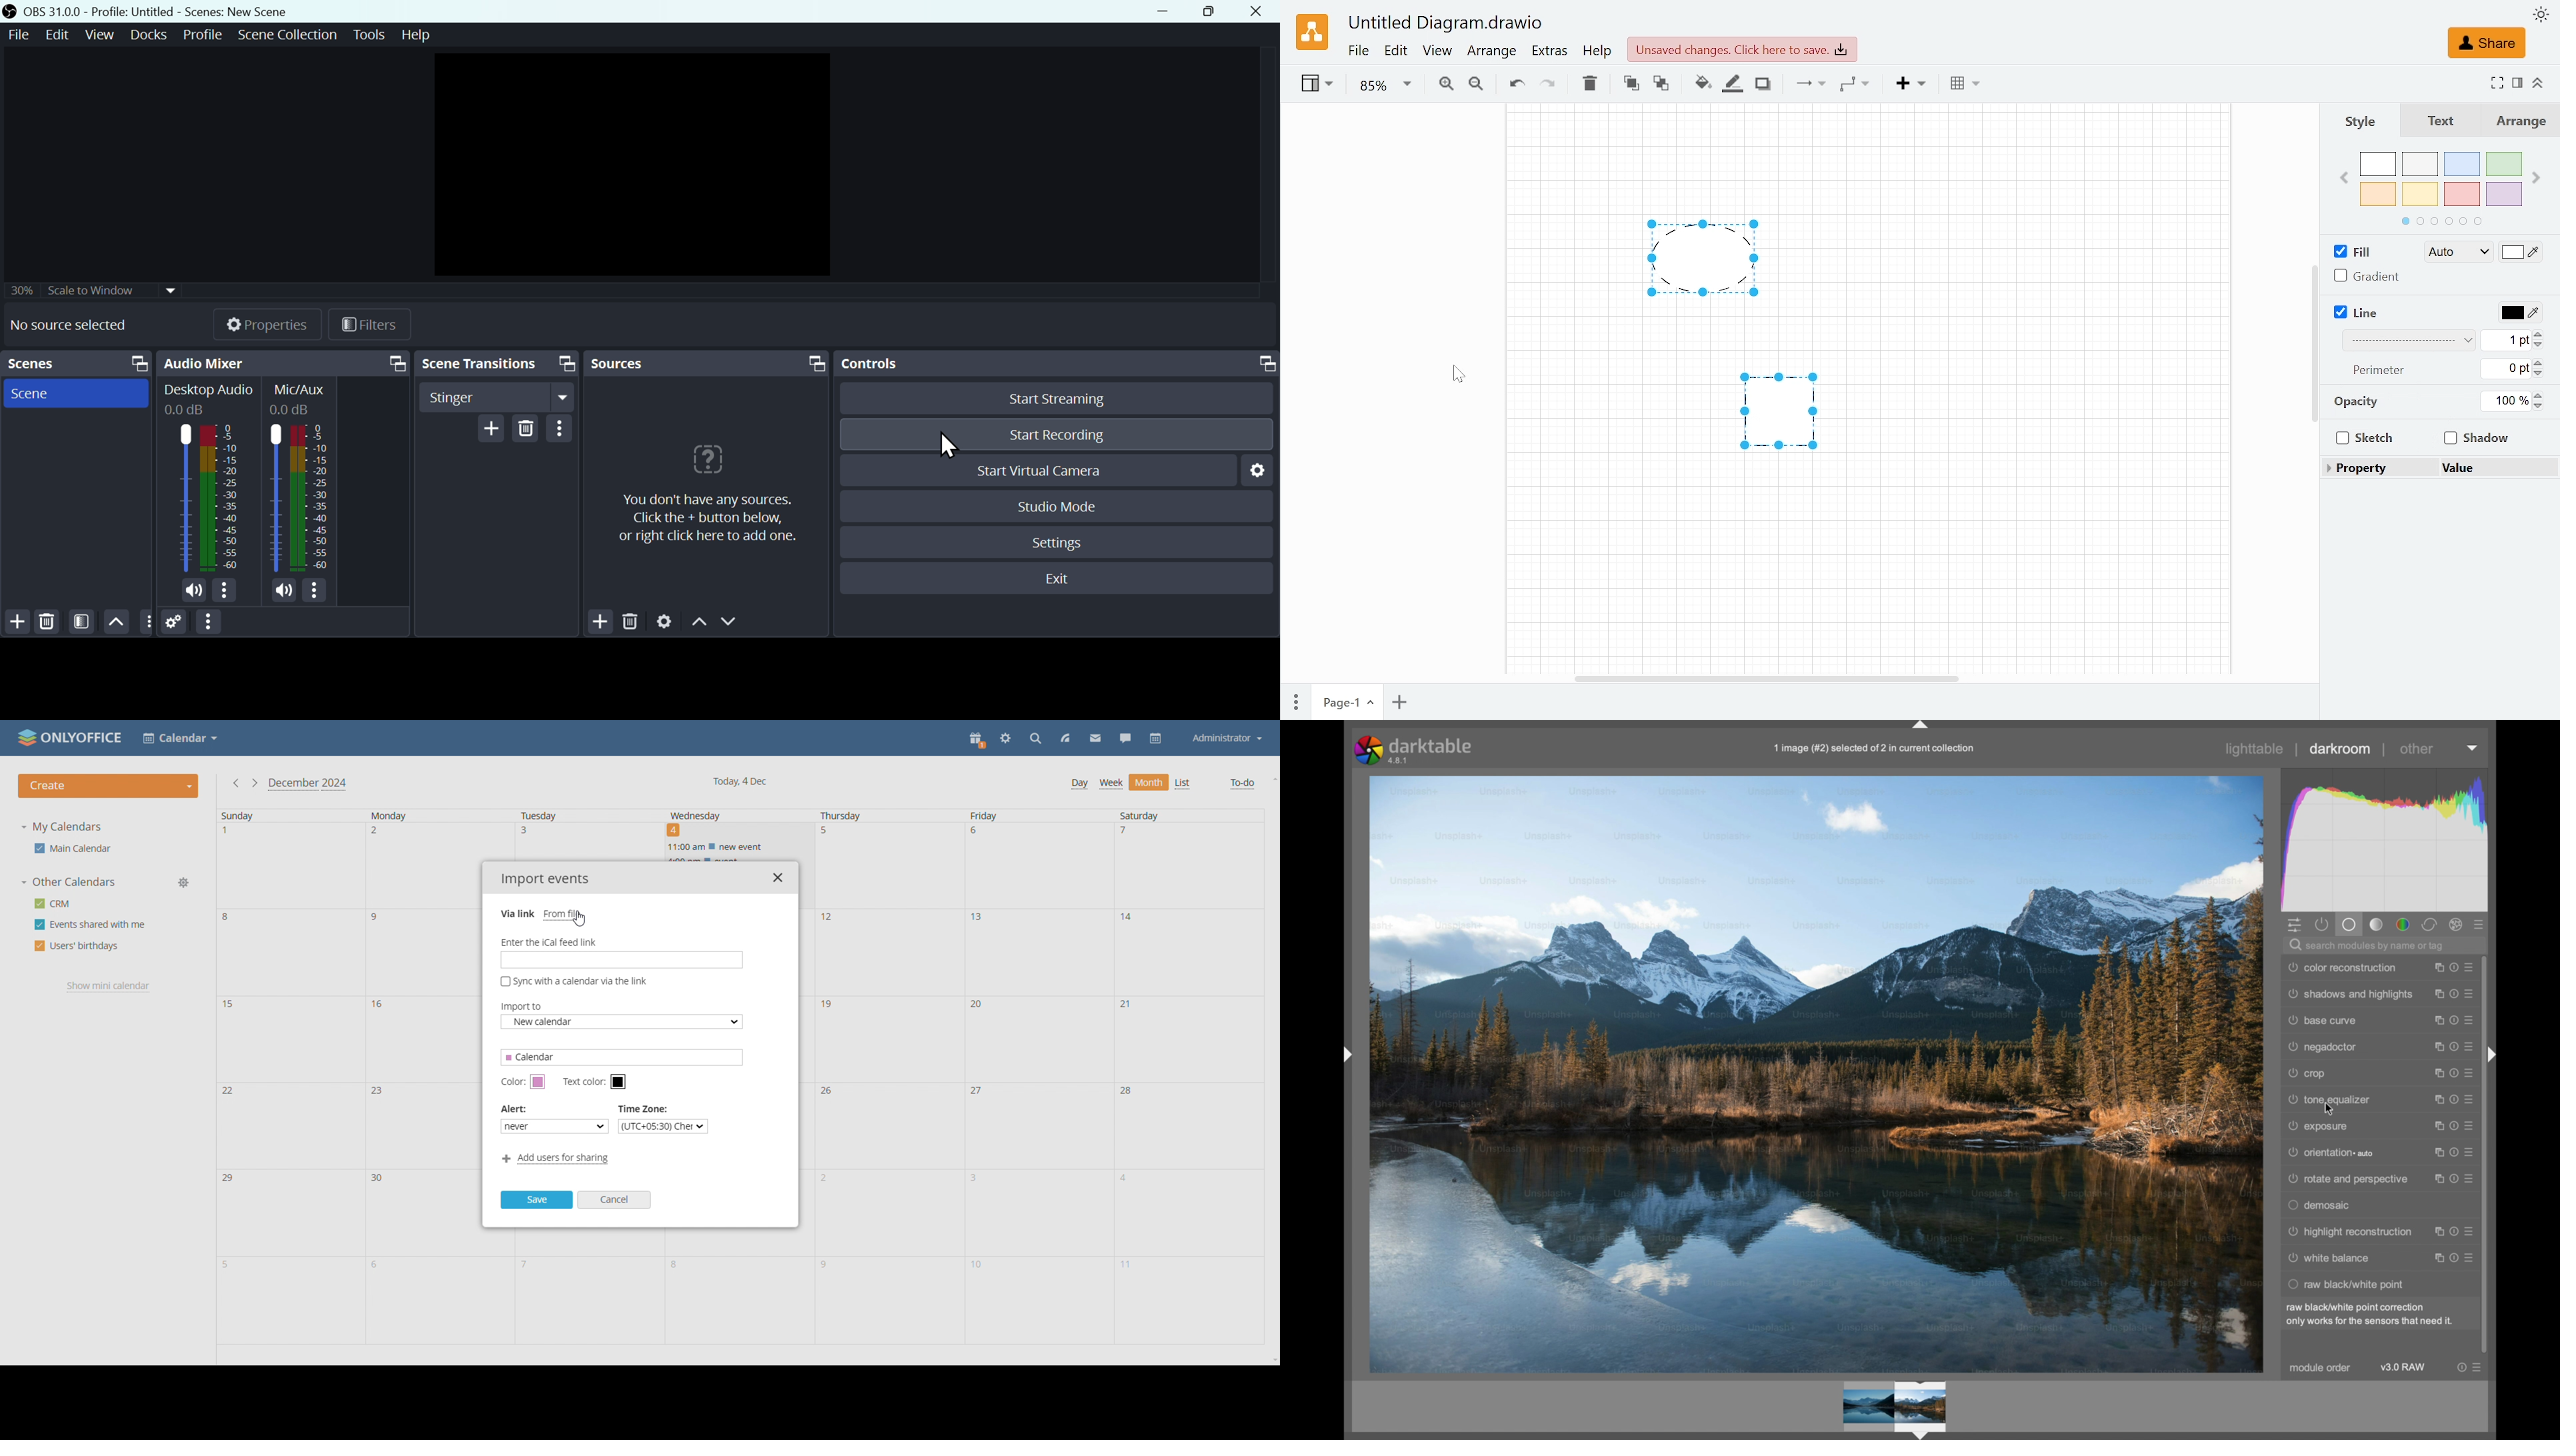  What do you see at coordinates (204, 479) in the screenshot?
I see `Audio bar` at bounding box center [204, 479].